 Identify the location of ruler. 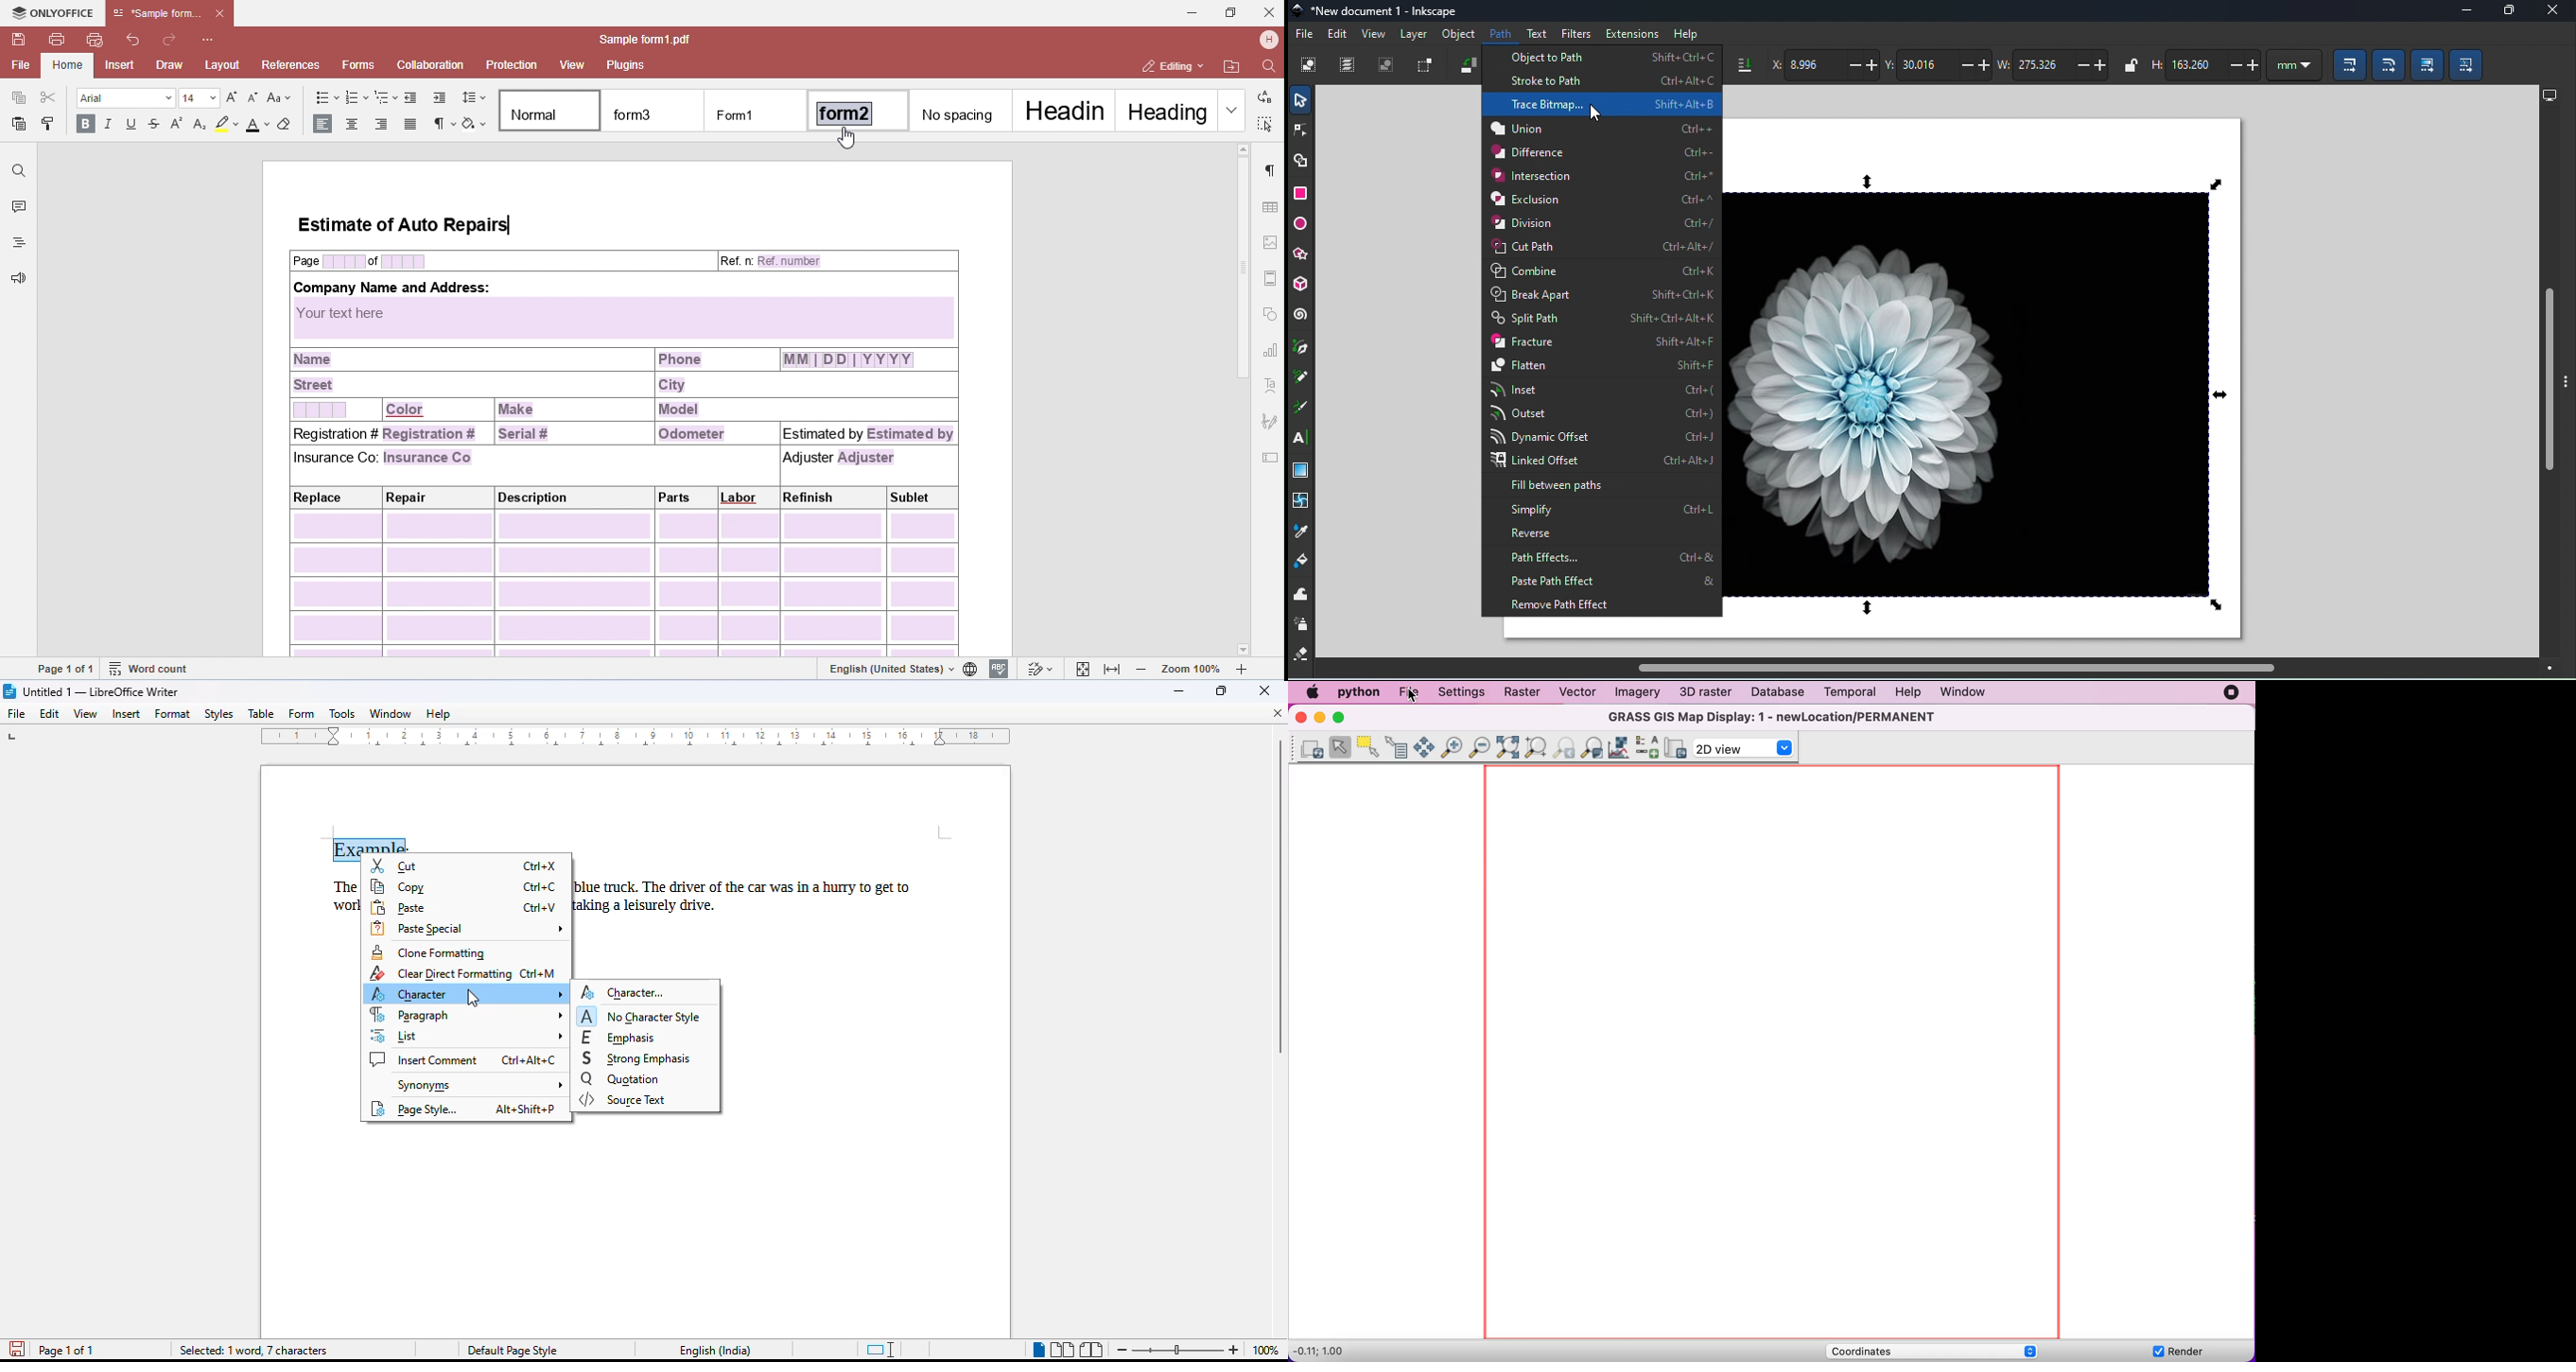
(640, 739).